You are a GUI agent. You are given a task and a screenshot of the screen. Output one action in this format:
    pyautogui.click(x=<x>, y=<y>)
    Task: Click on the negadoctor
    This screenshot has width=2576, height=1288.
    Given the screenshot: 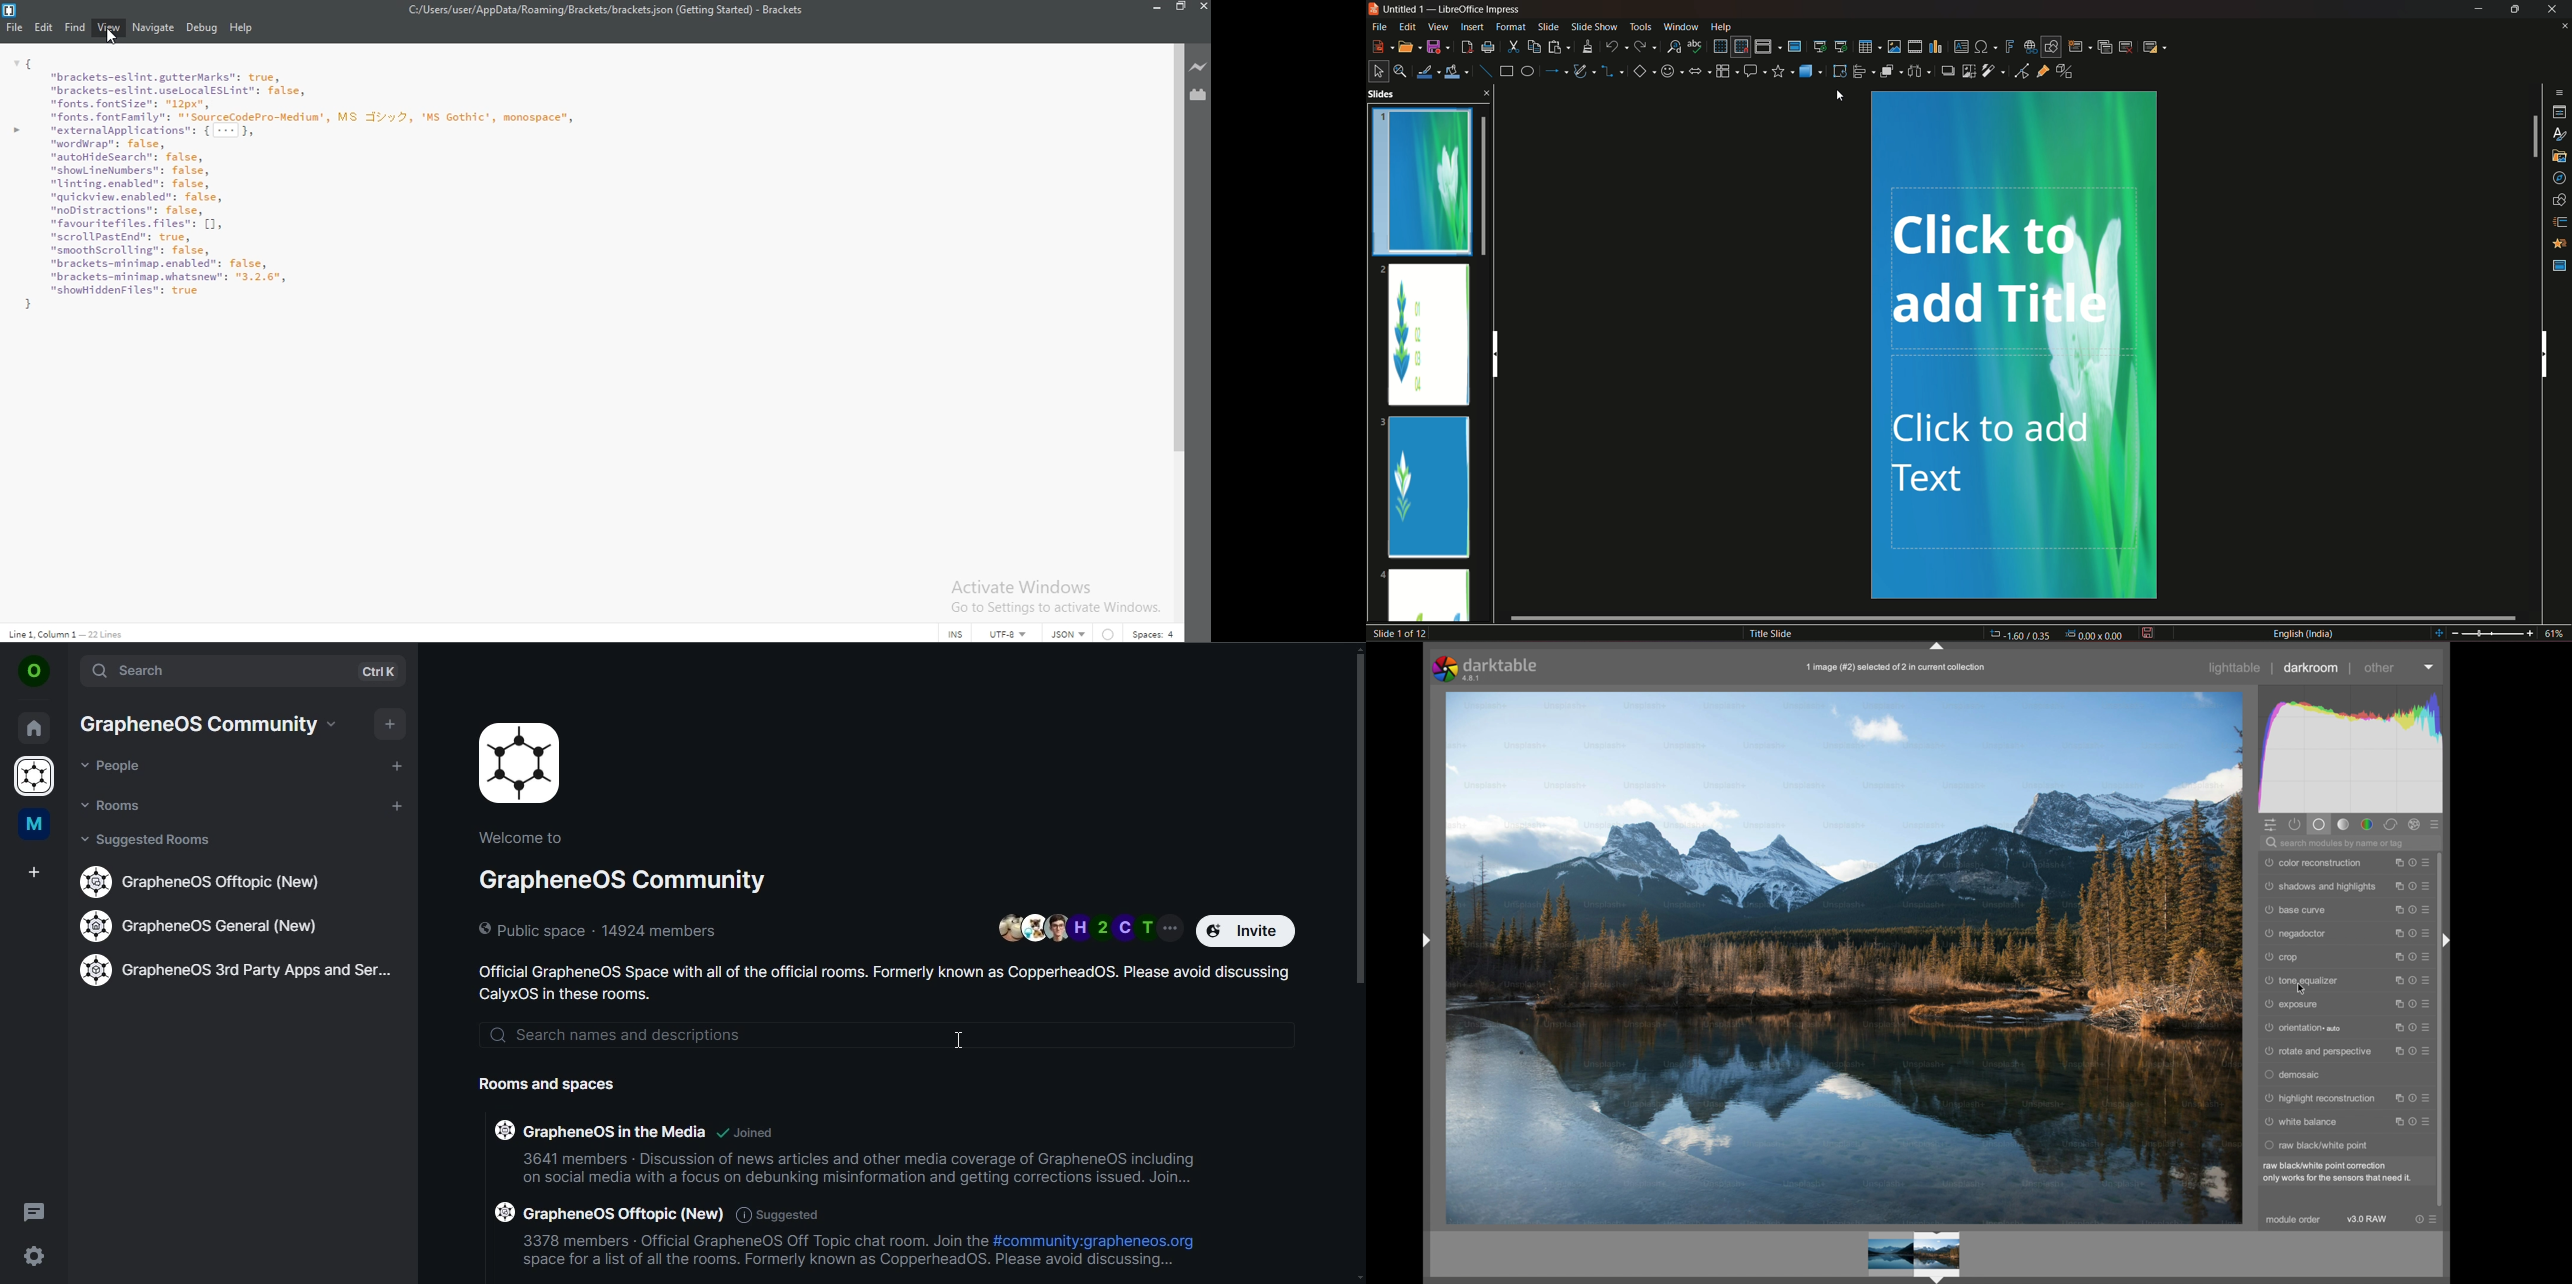 What is the action you would take?
    pyautogui.click(x=2295, y=933)
    